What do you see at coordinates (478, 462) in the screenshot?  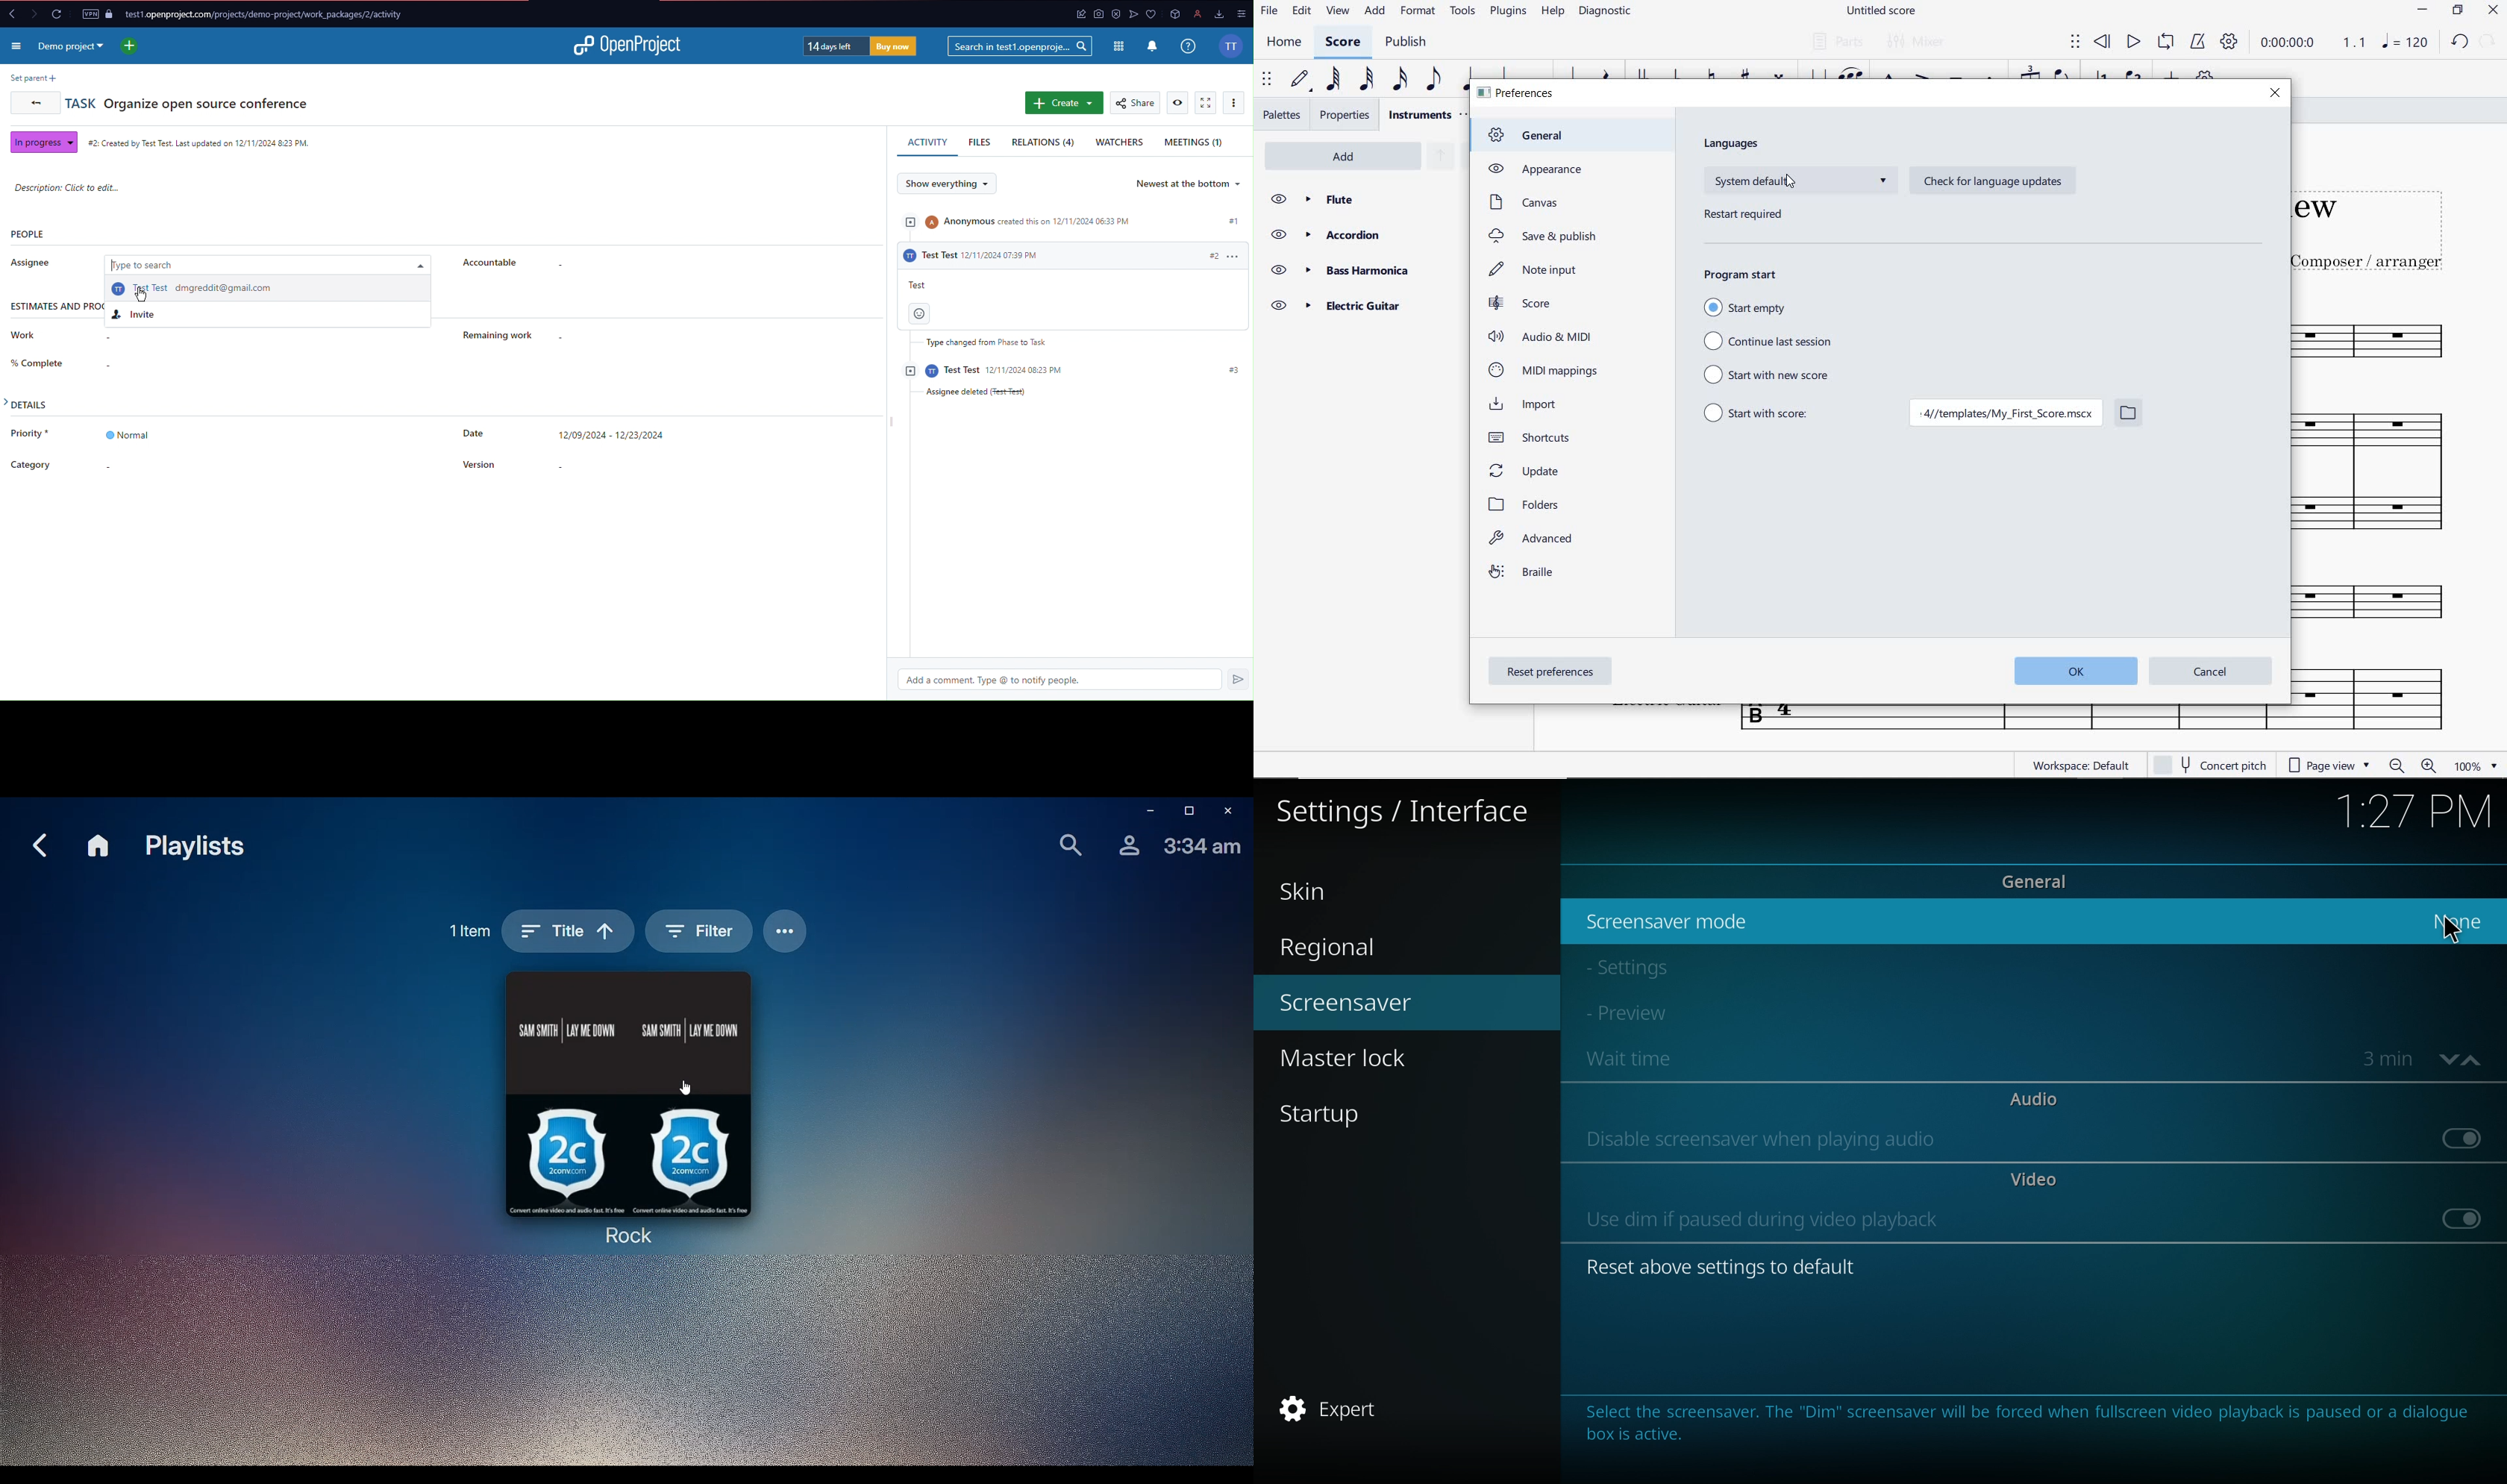 I see `Version` at bounding box center [478, 462].